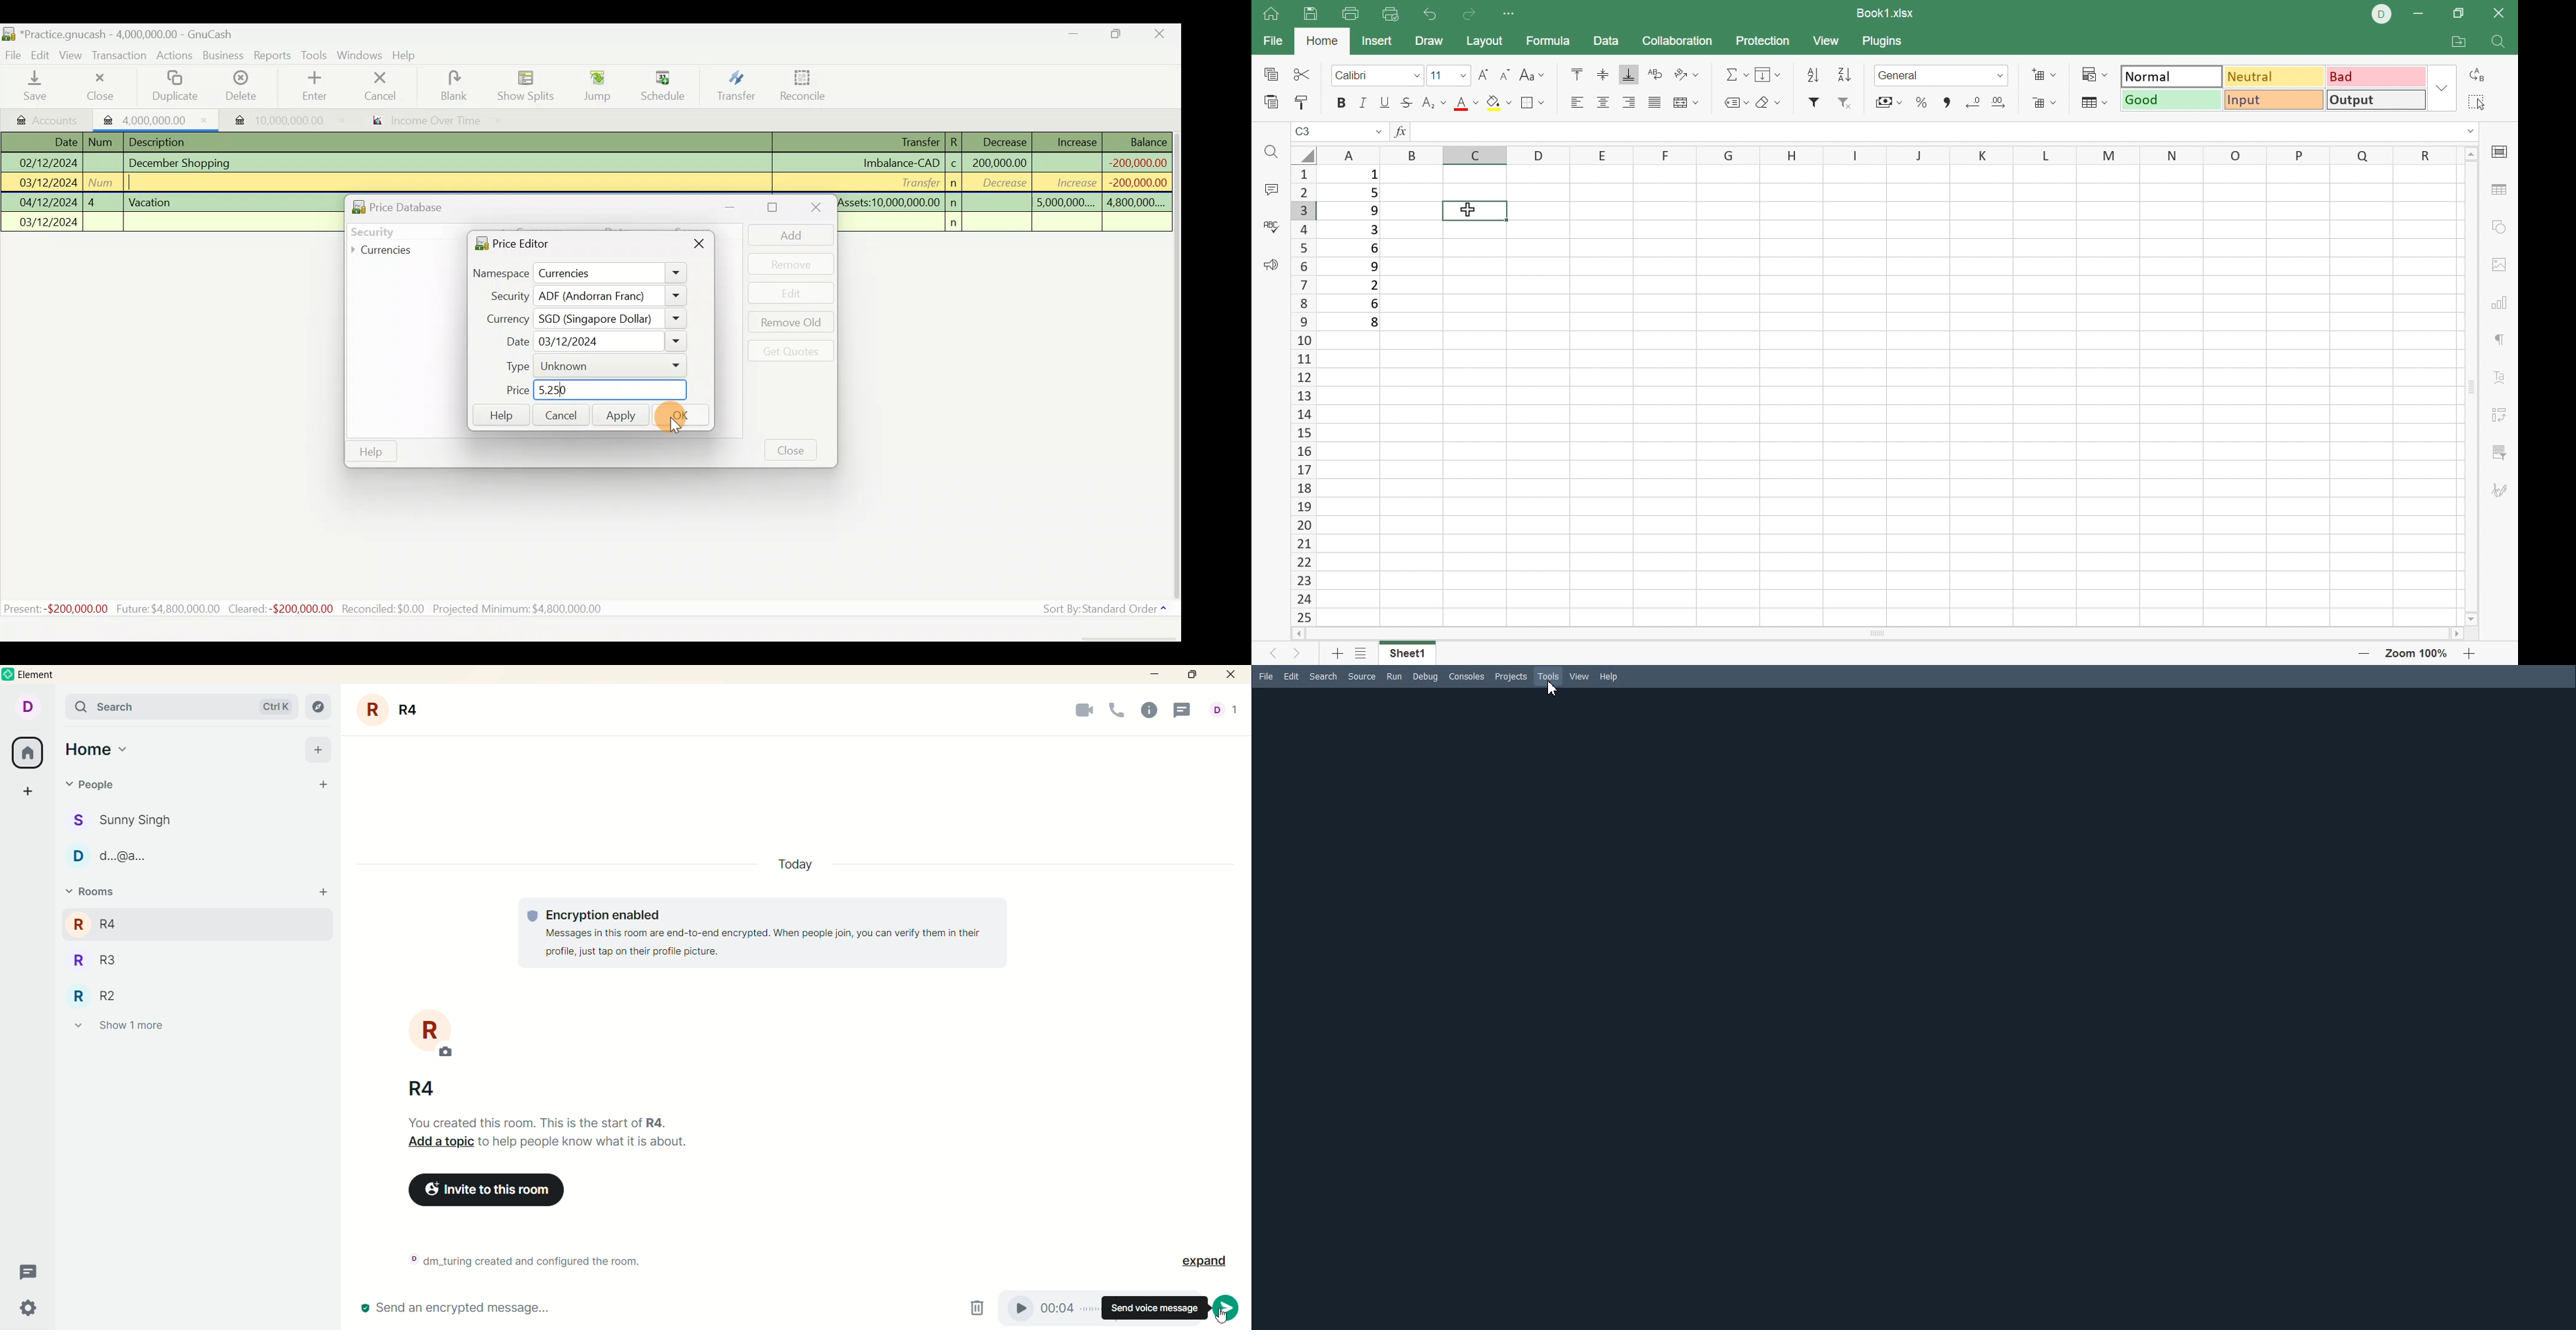  Describe the element at coordinates (47, 161) in the screenshot. I see `02/12/2024` at that location.